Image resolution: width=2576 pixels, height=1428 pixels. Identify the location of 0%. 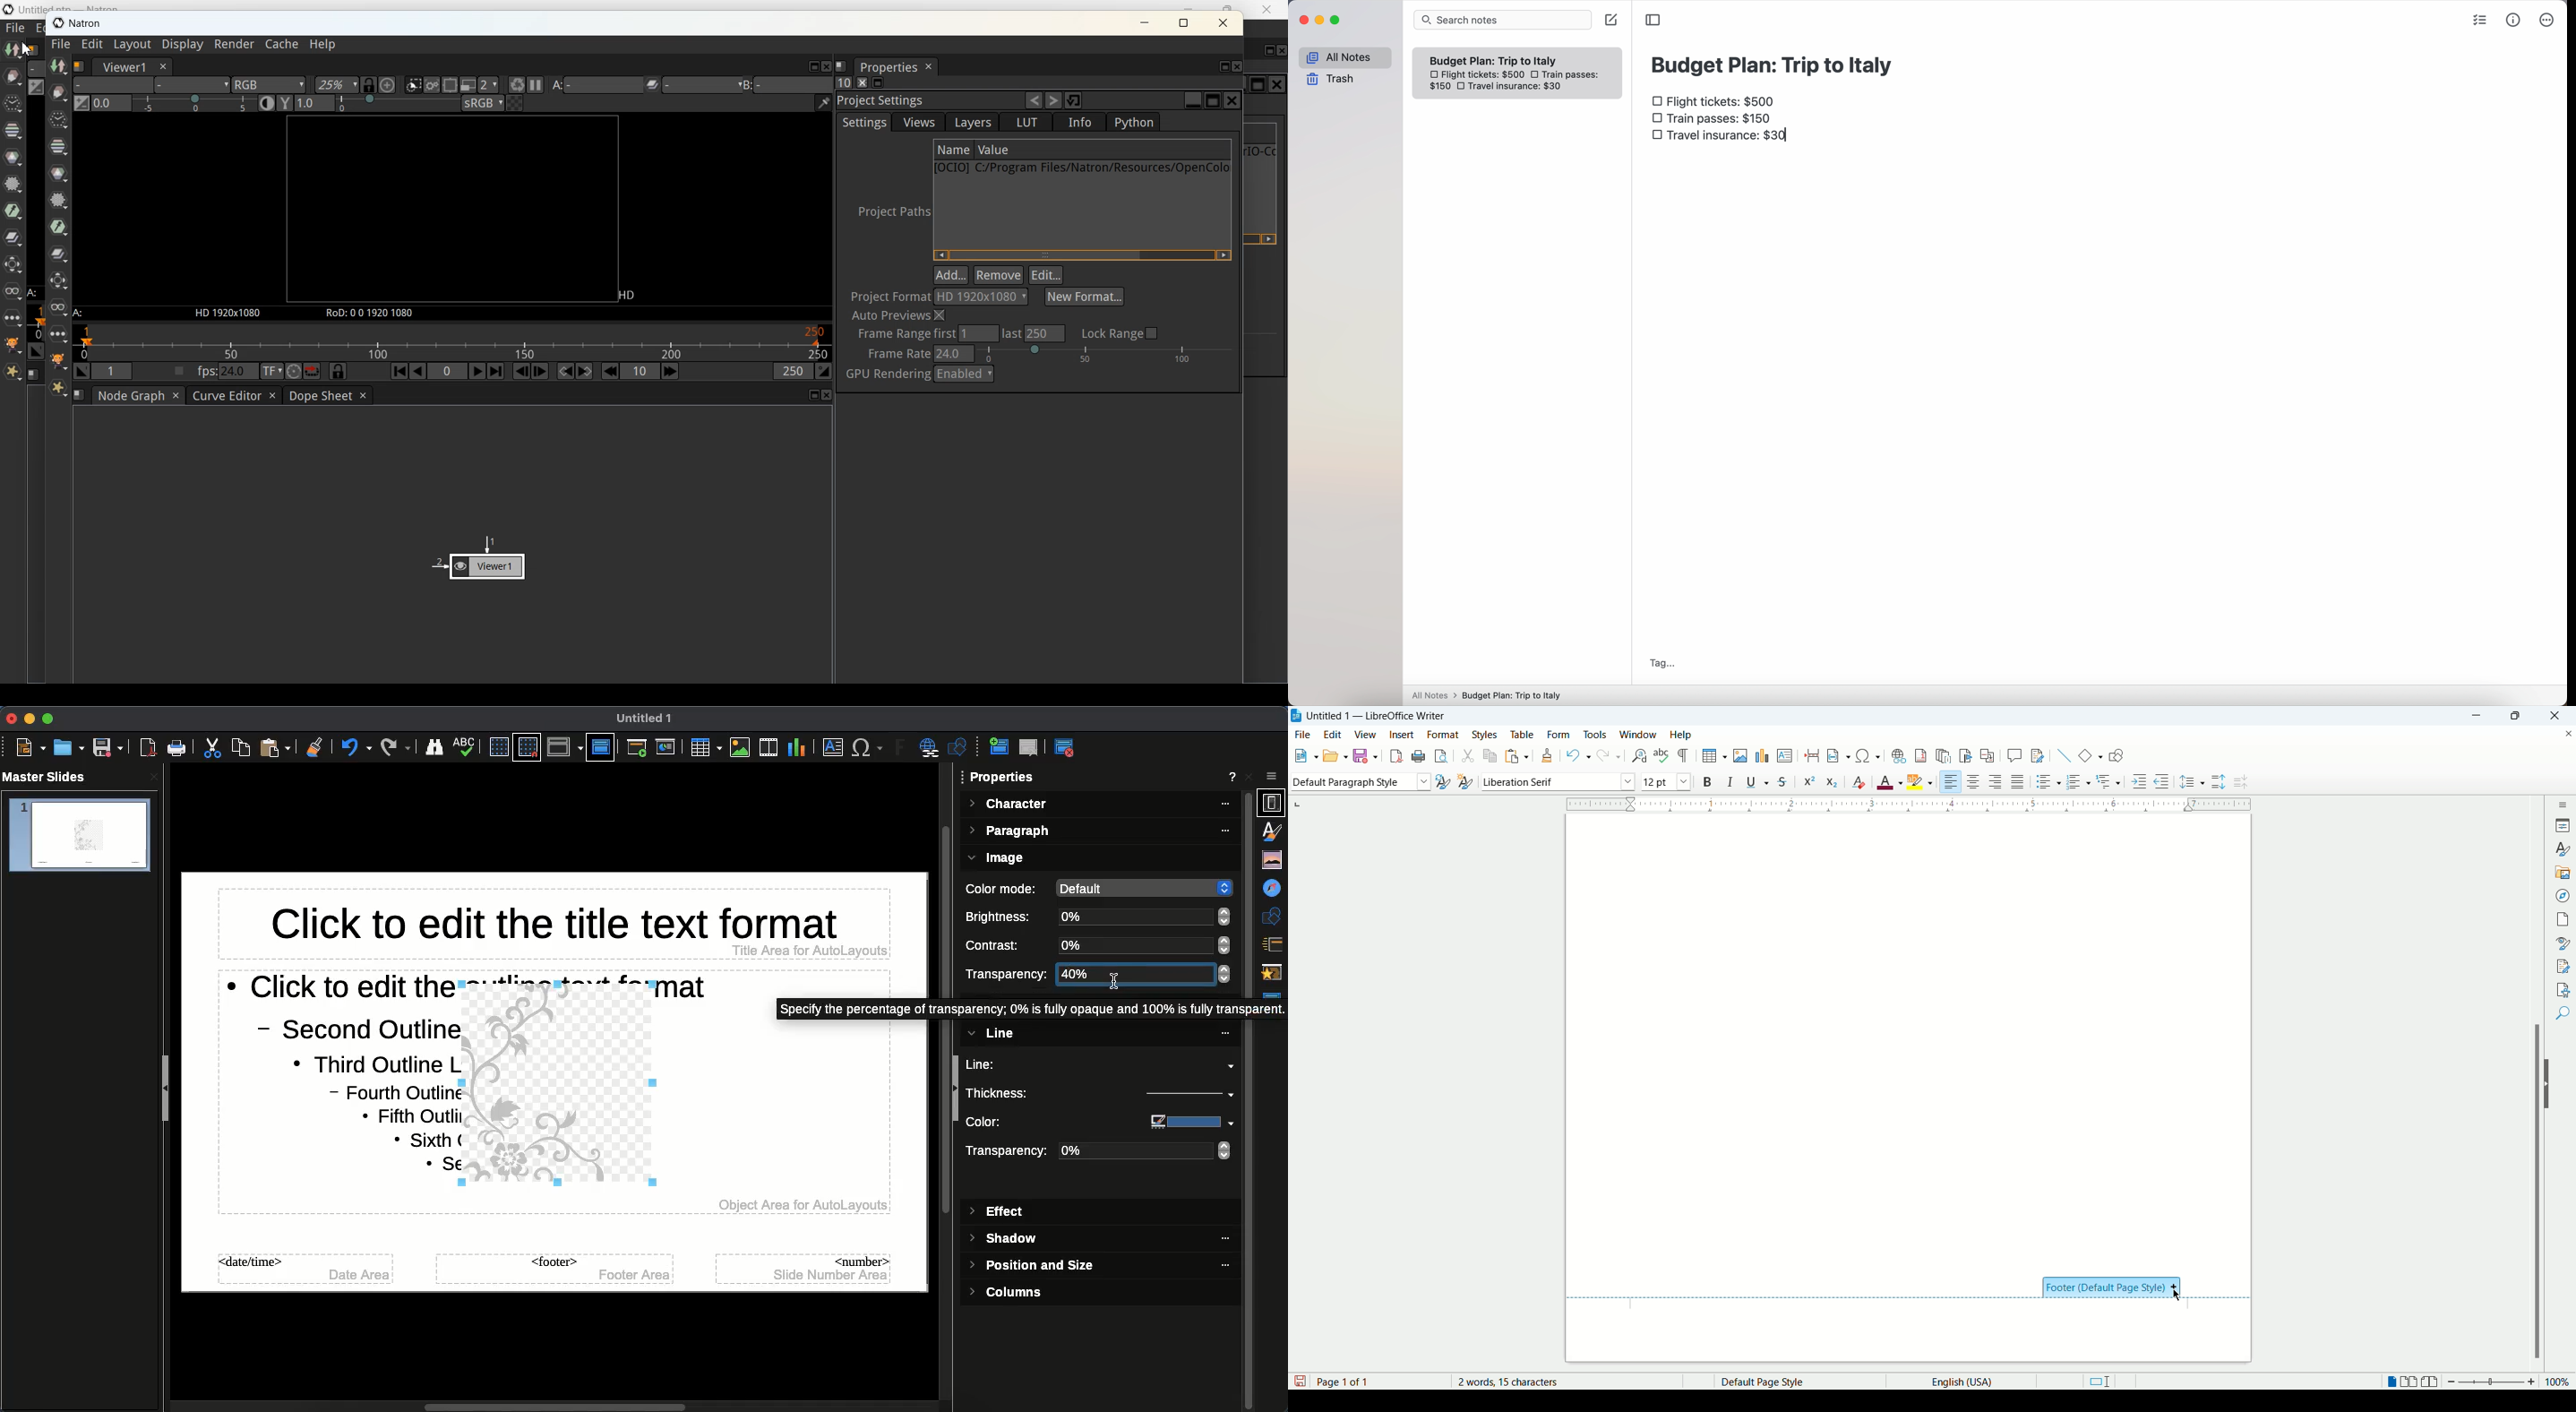
(1144, 917).